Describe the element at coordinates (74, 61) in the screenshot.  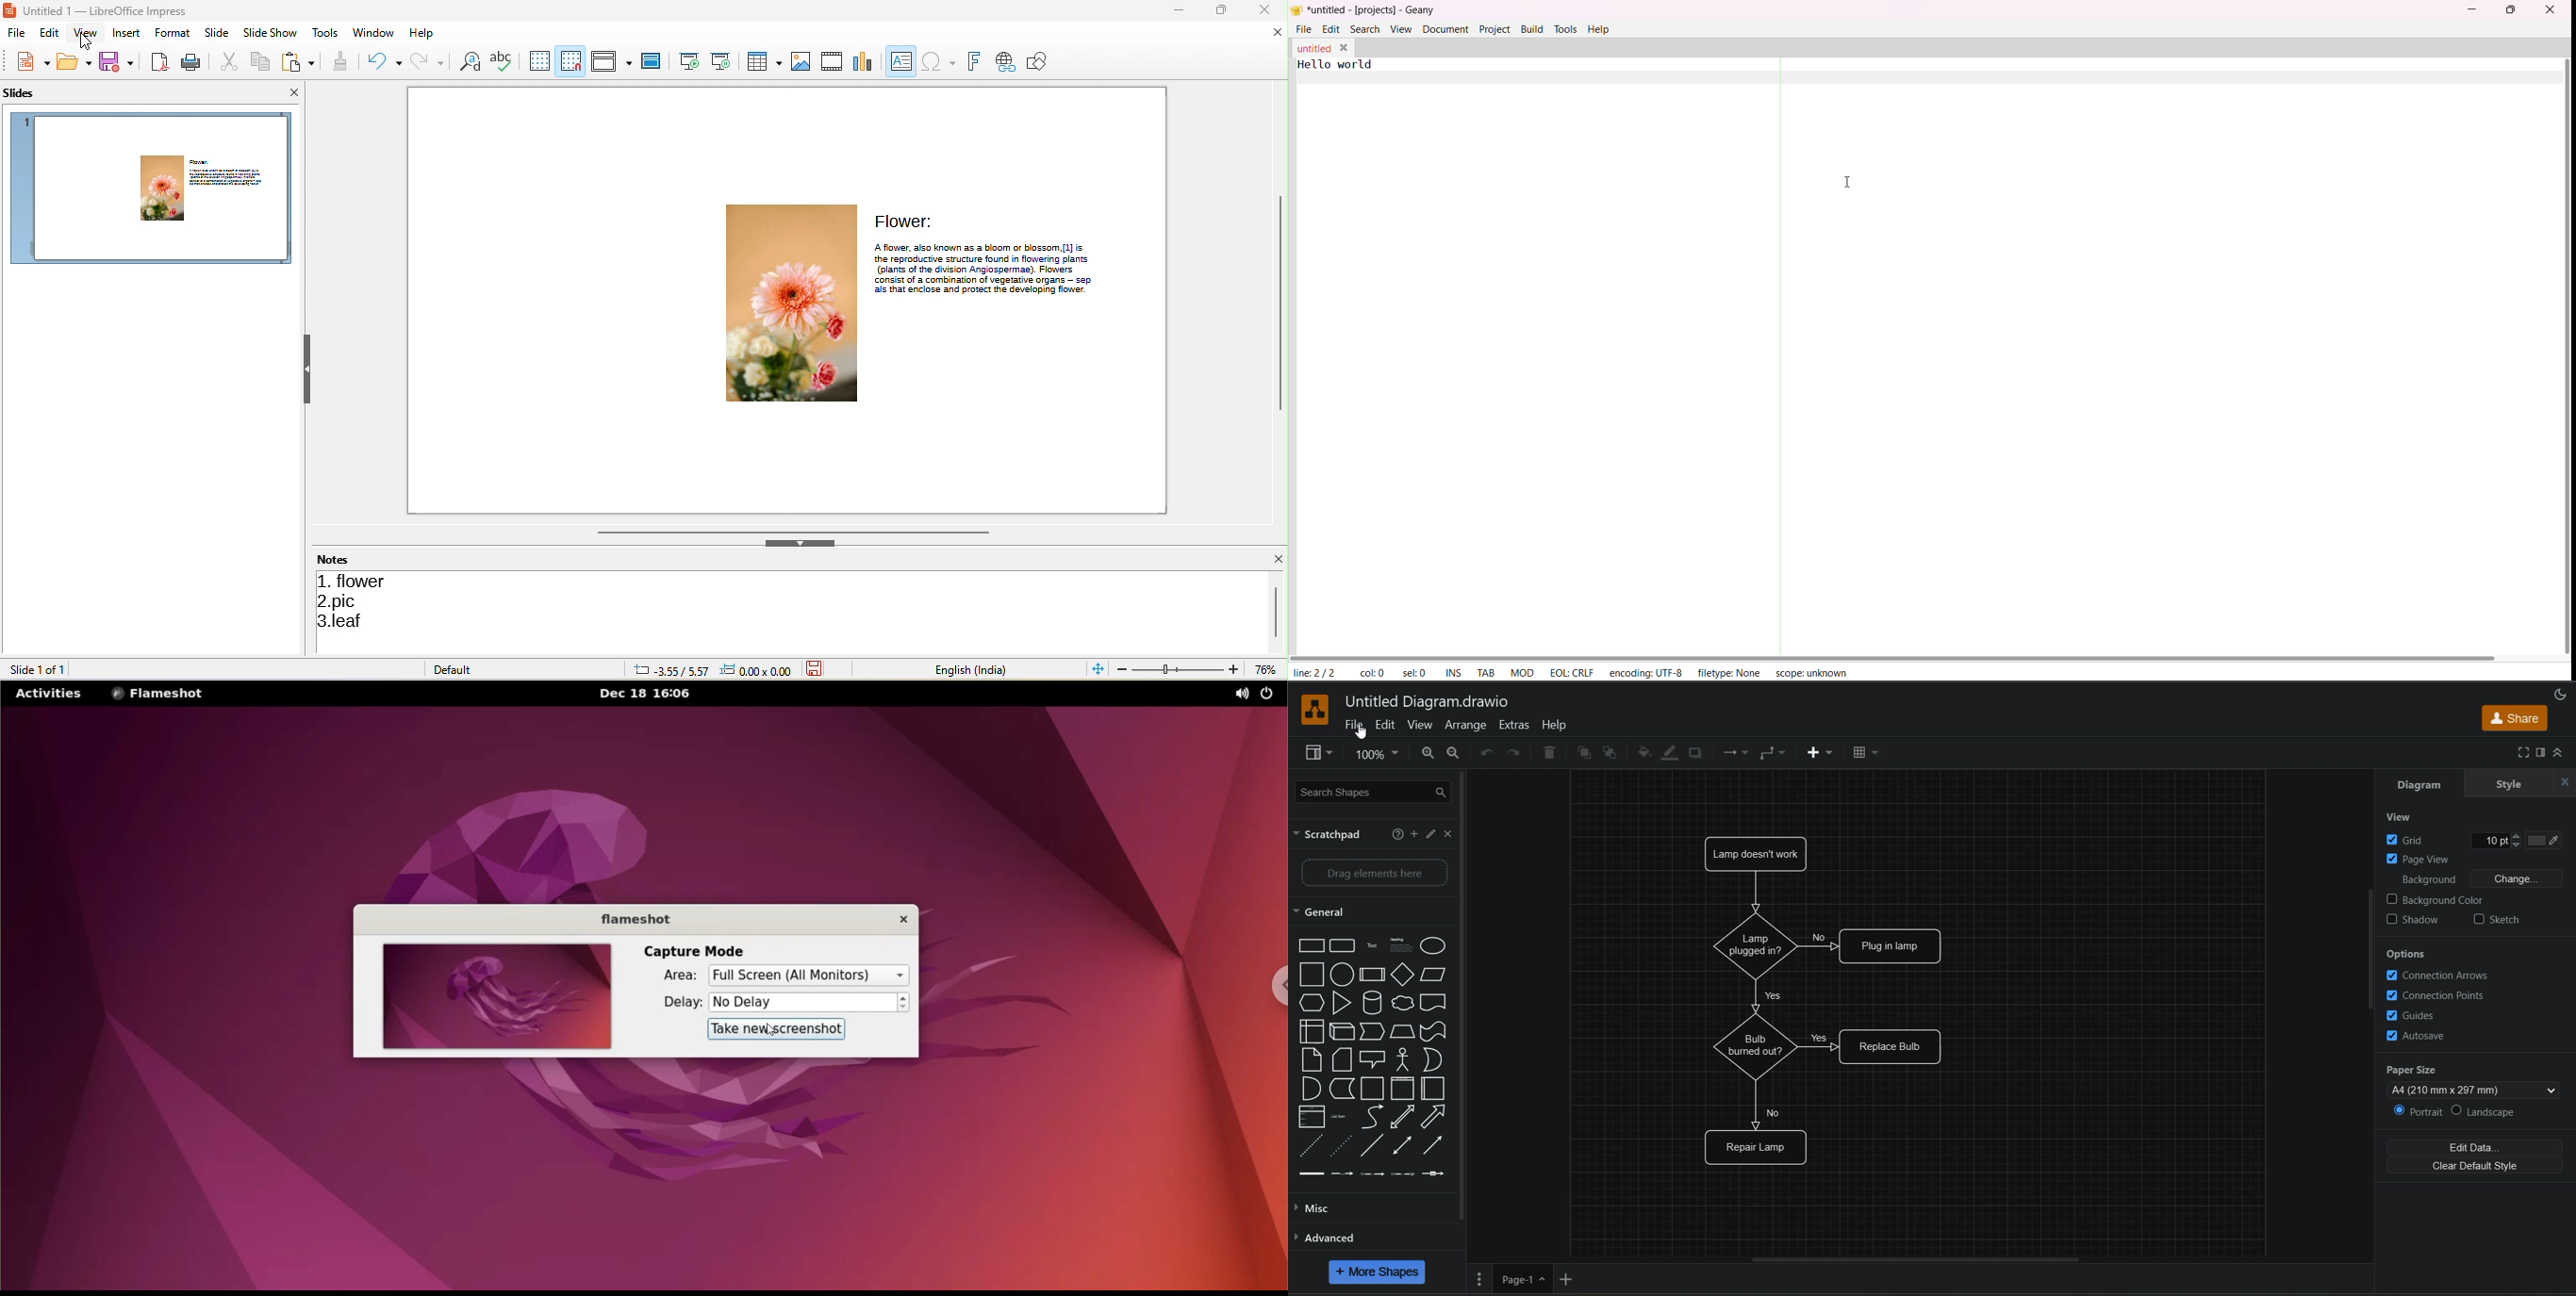
I see `open` at that location.